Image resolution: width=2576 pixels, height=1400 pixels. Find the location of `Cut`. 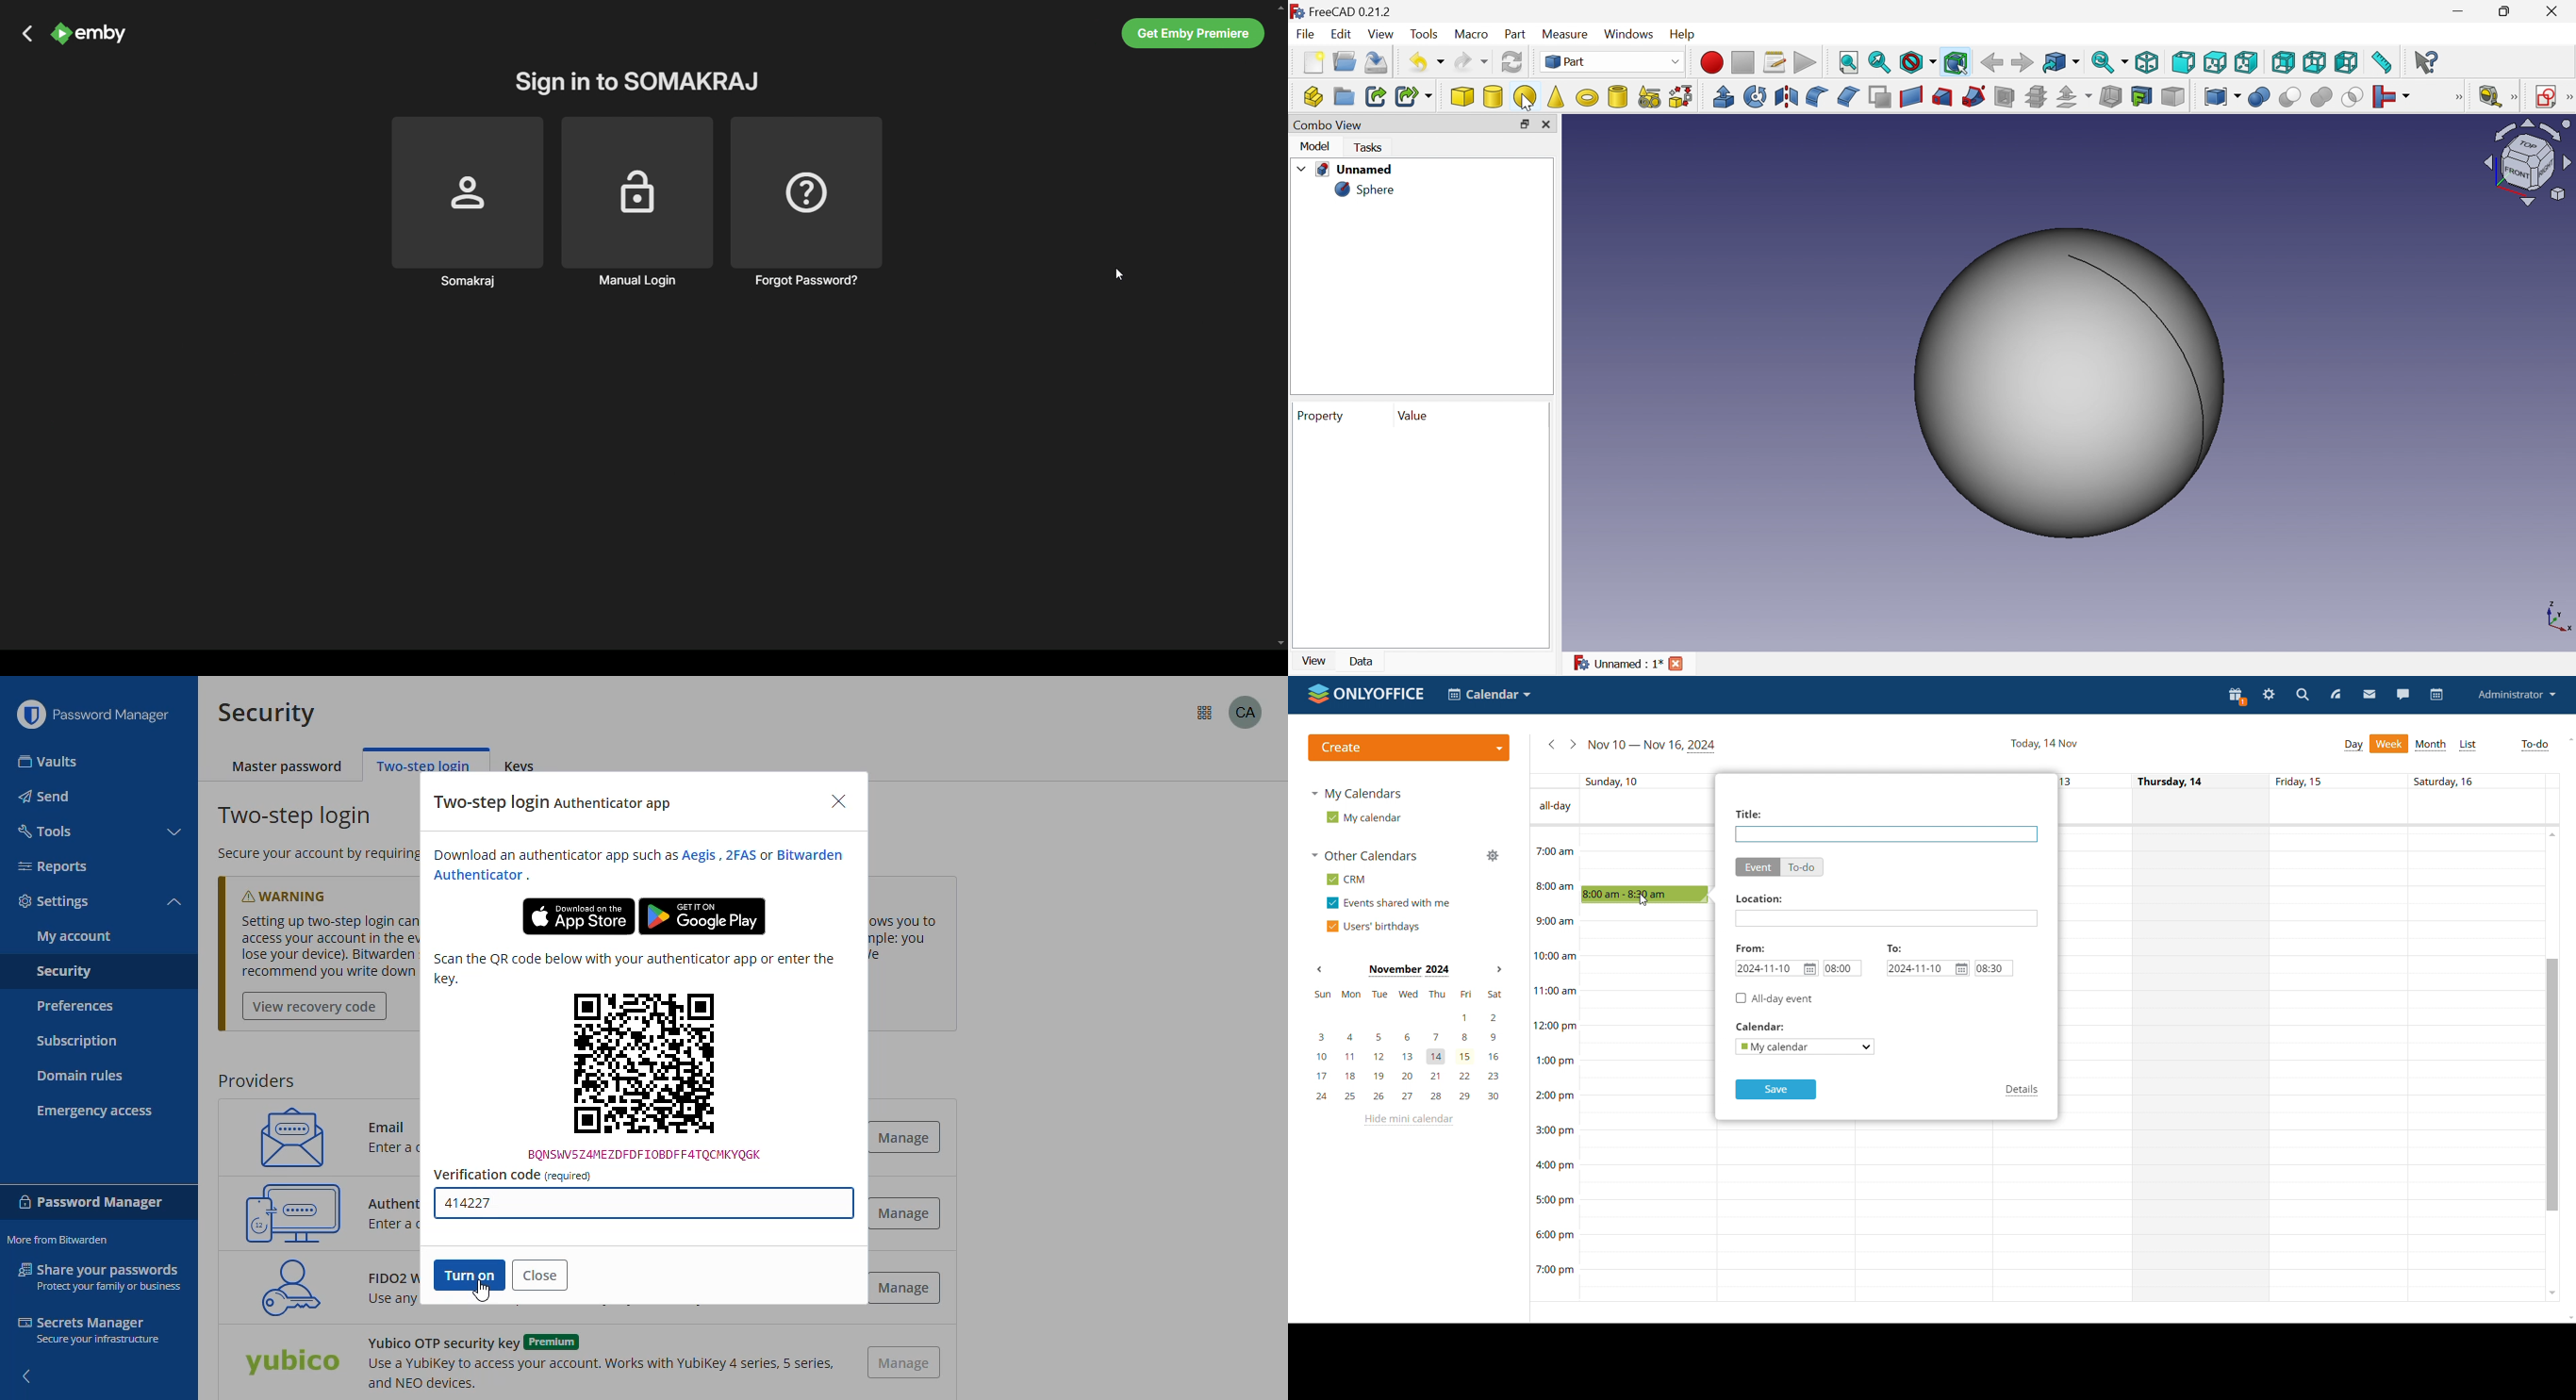

Cut is located at coordinates (2290, 97).